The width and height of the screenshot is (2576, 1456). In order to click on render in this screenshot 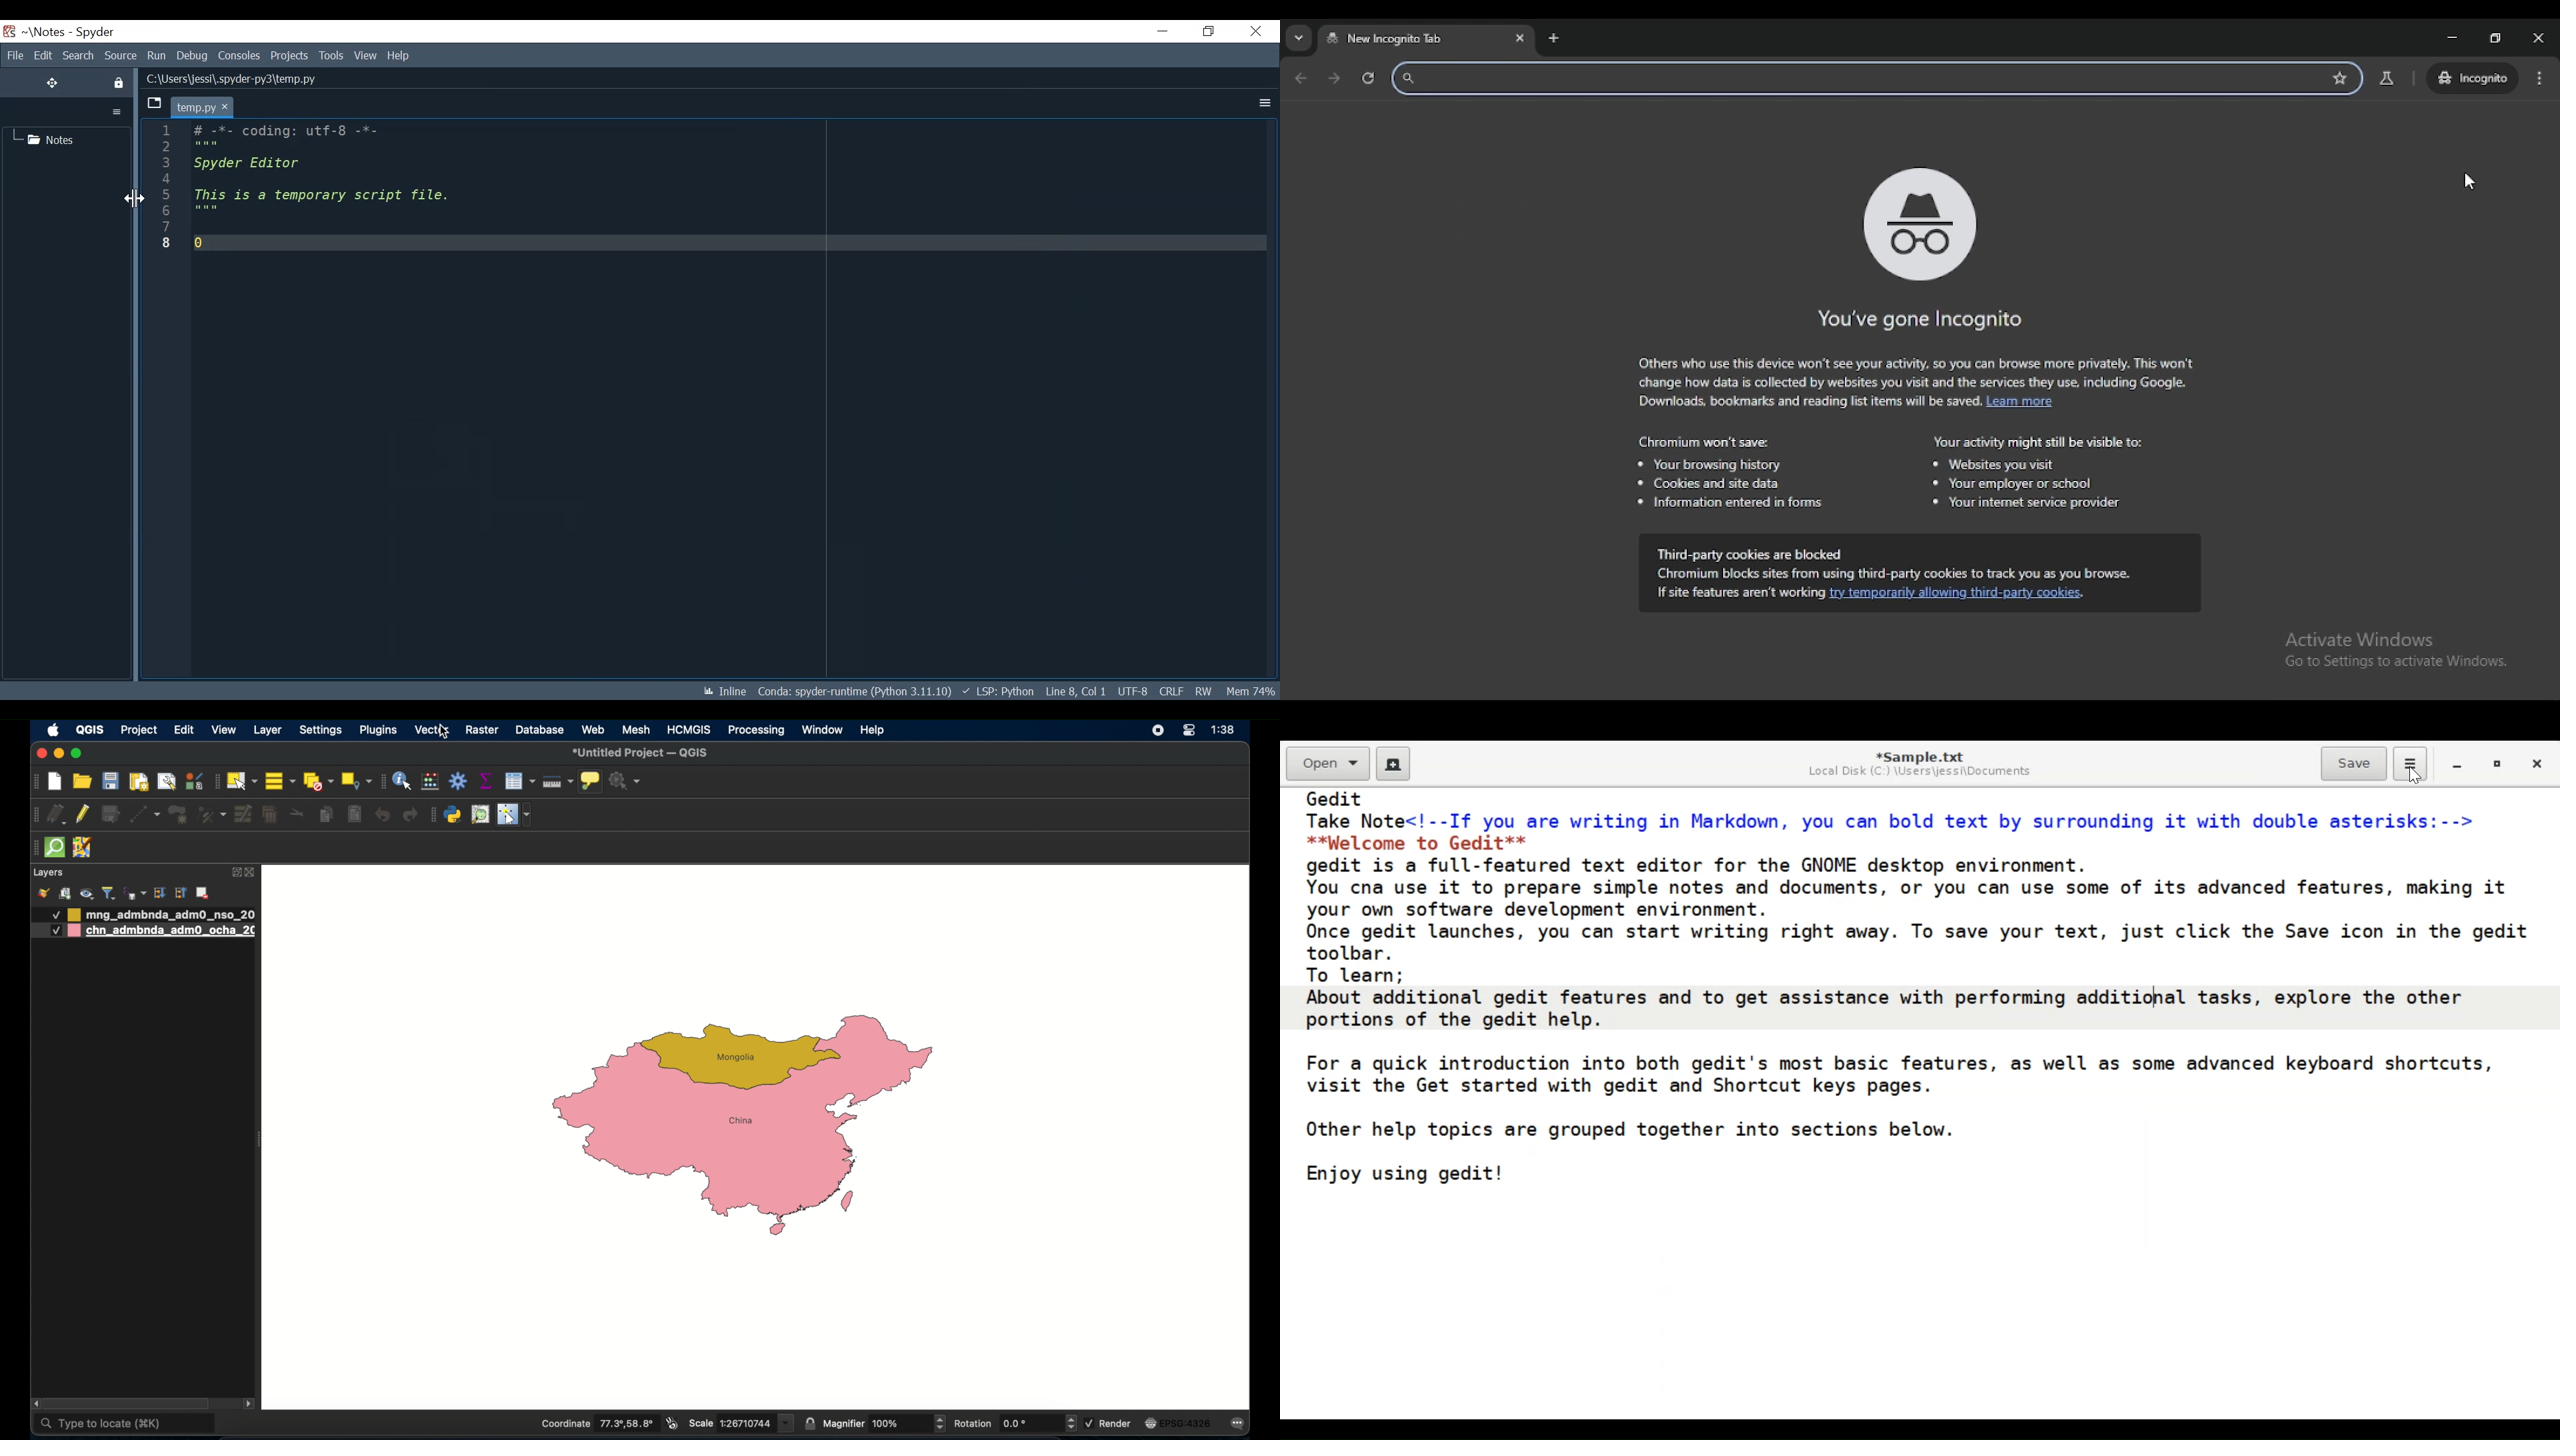, I will do `click(1108, 1423)`.